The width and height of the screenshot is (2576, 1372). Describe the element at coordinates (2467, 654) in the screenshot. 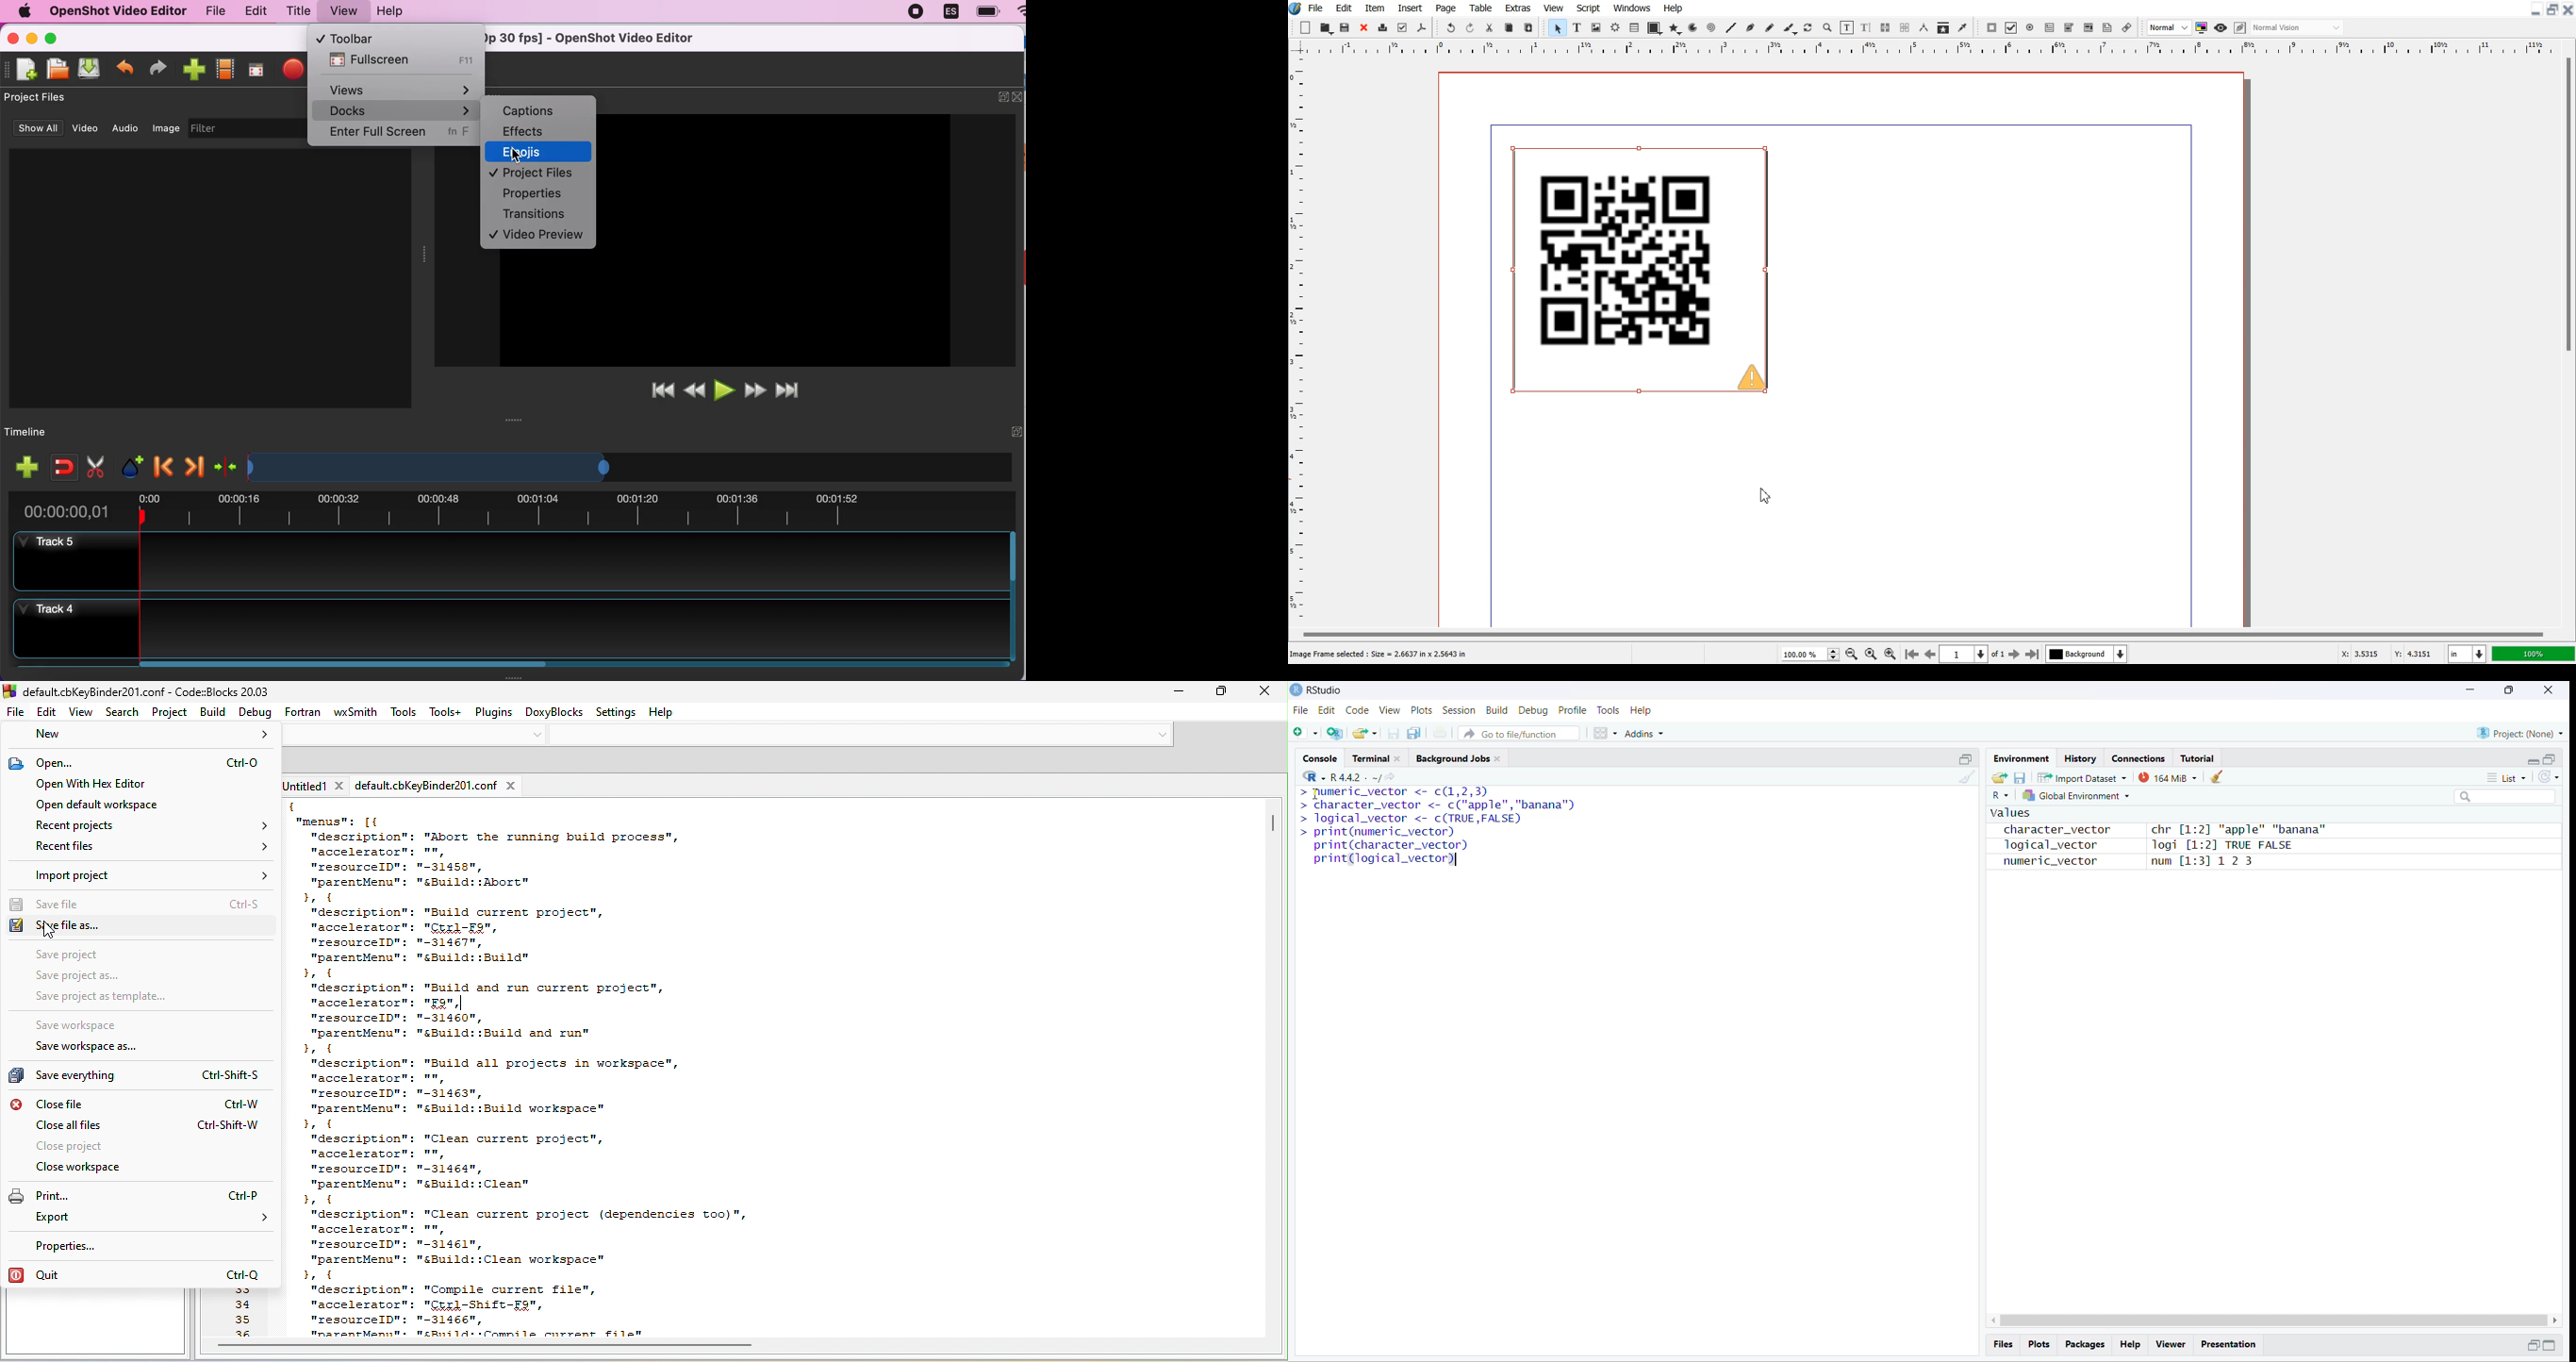

I see `Measurement in inches` at that location.